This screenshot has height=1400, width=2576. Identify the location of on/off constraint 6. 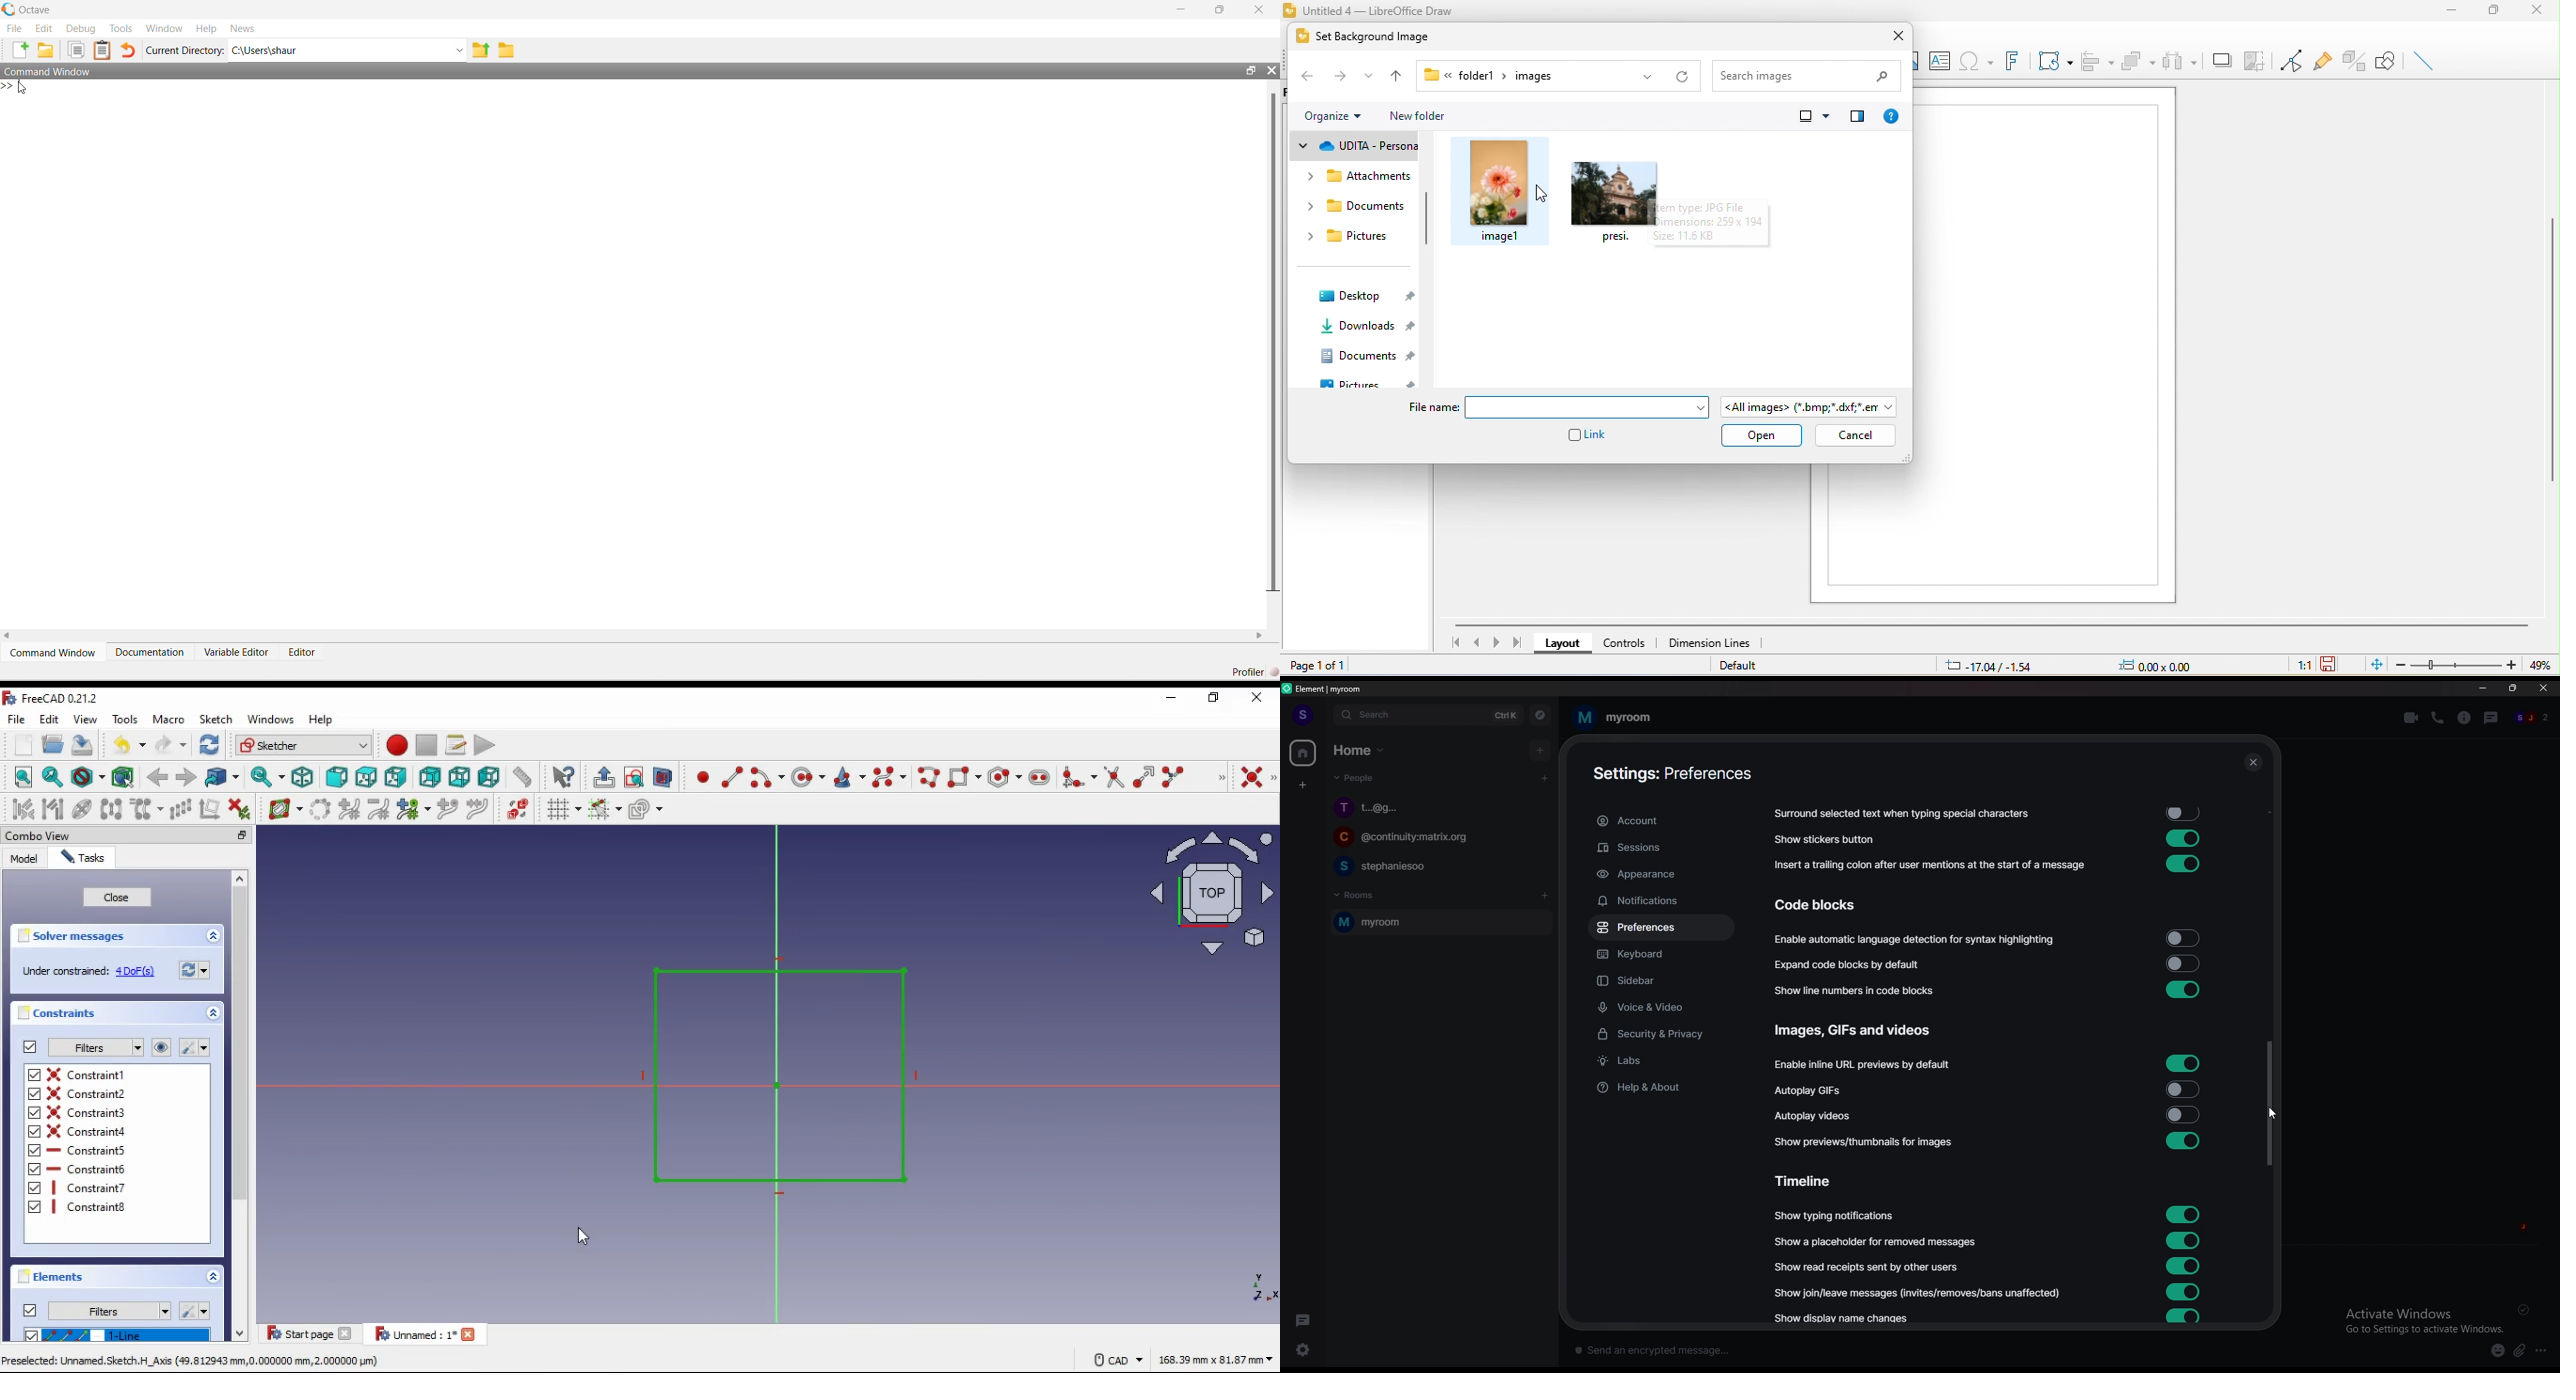
(88, 1168).